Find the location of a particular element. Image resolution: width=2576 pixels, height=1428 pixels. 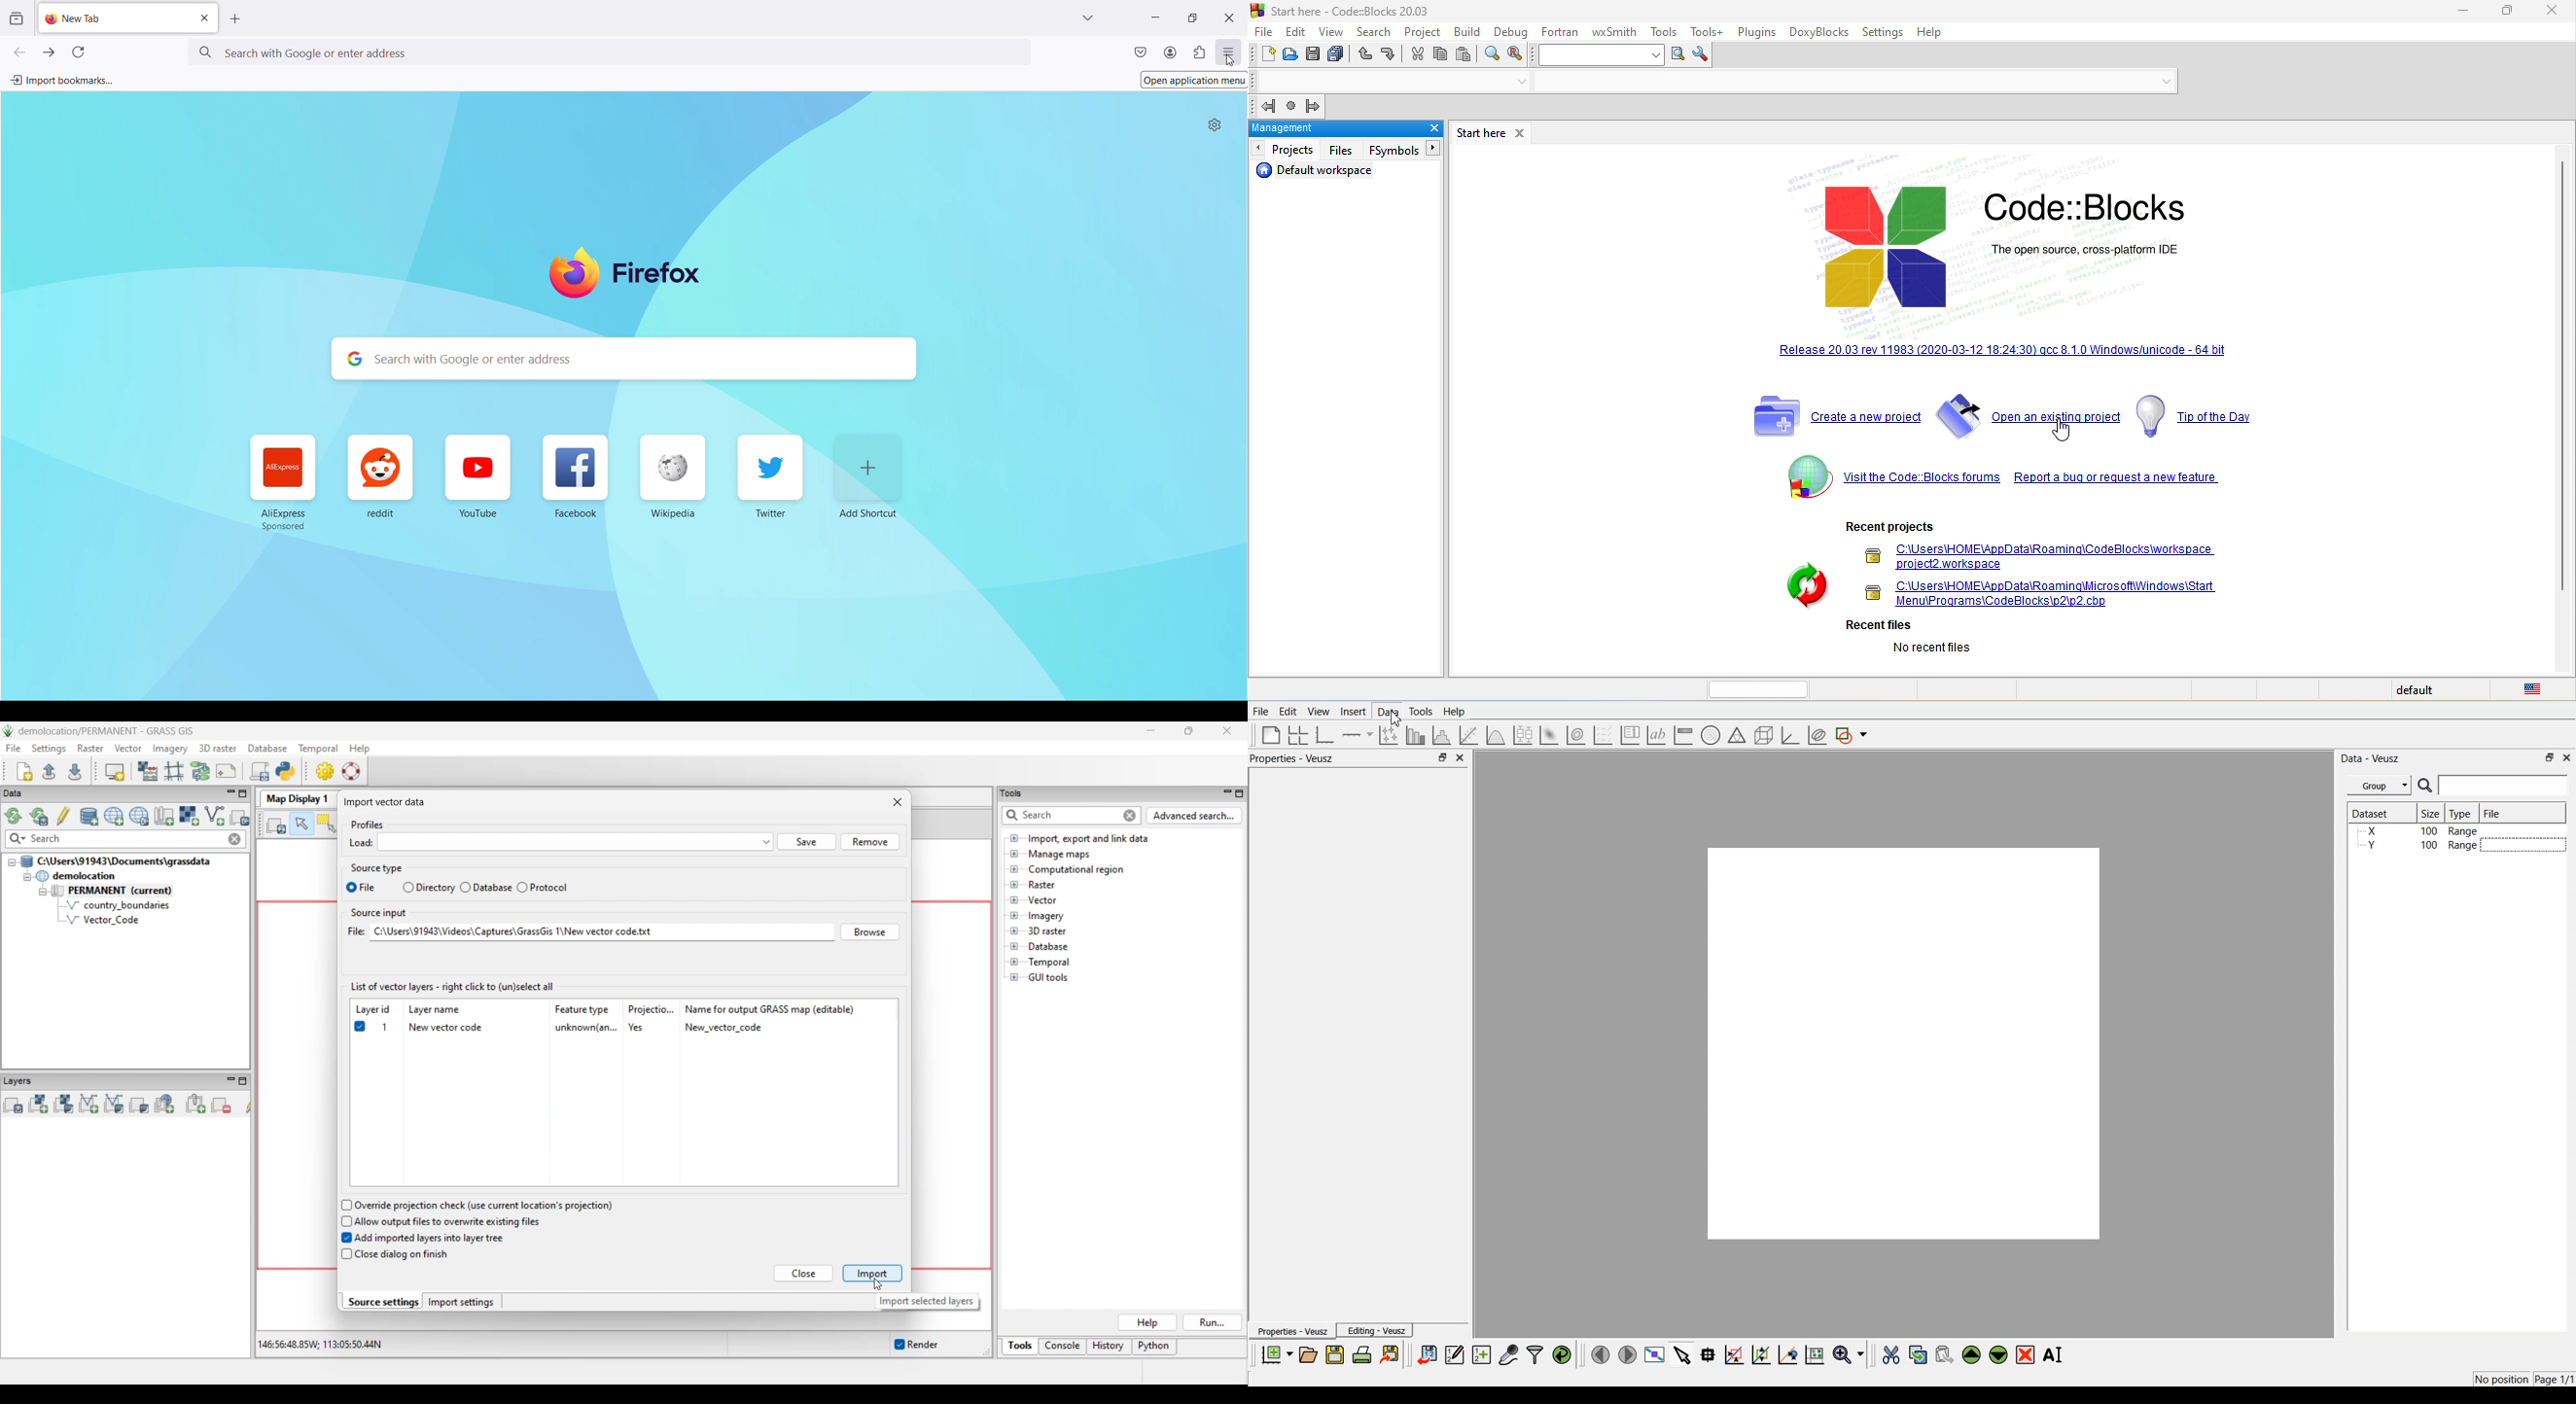

minimize is located at coordinates (1155, 16).